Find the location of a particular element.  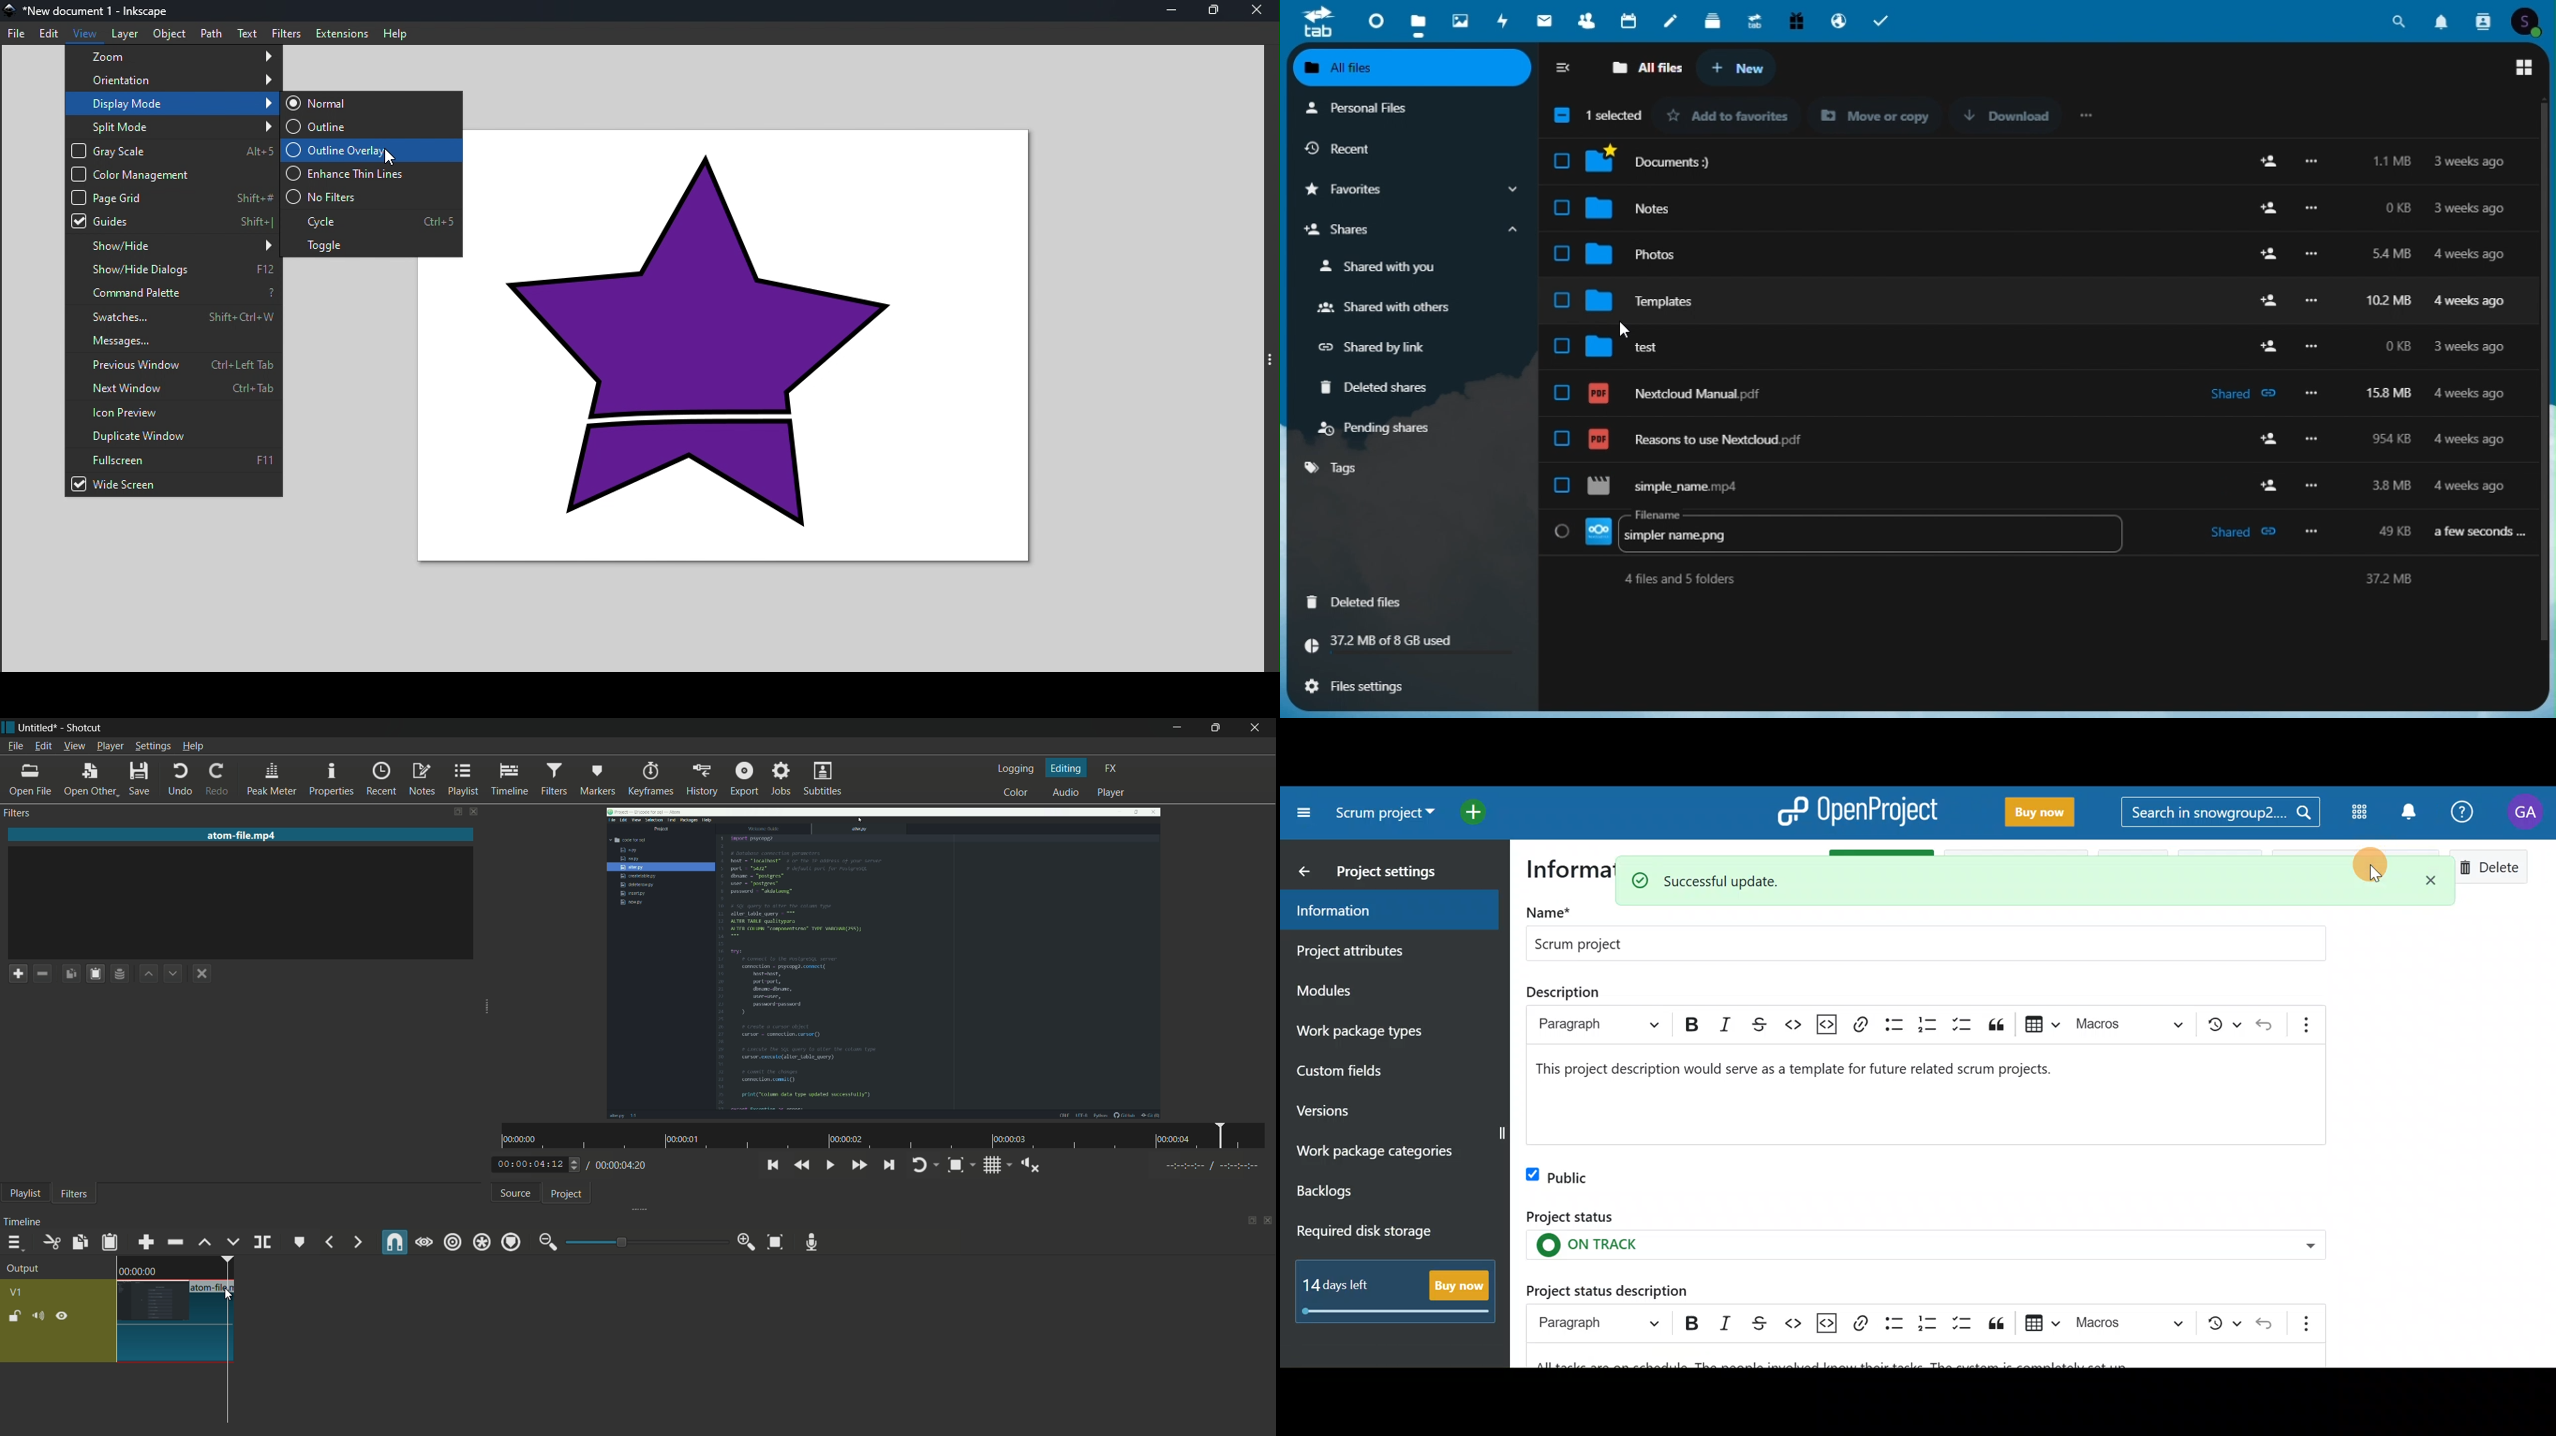

tasks is located at coordinates (1884, 19).